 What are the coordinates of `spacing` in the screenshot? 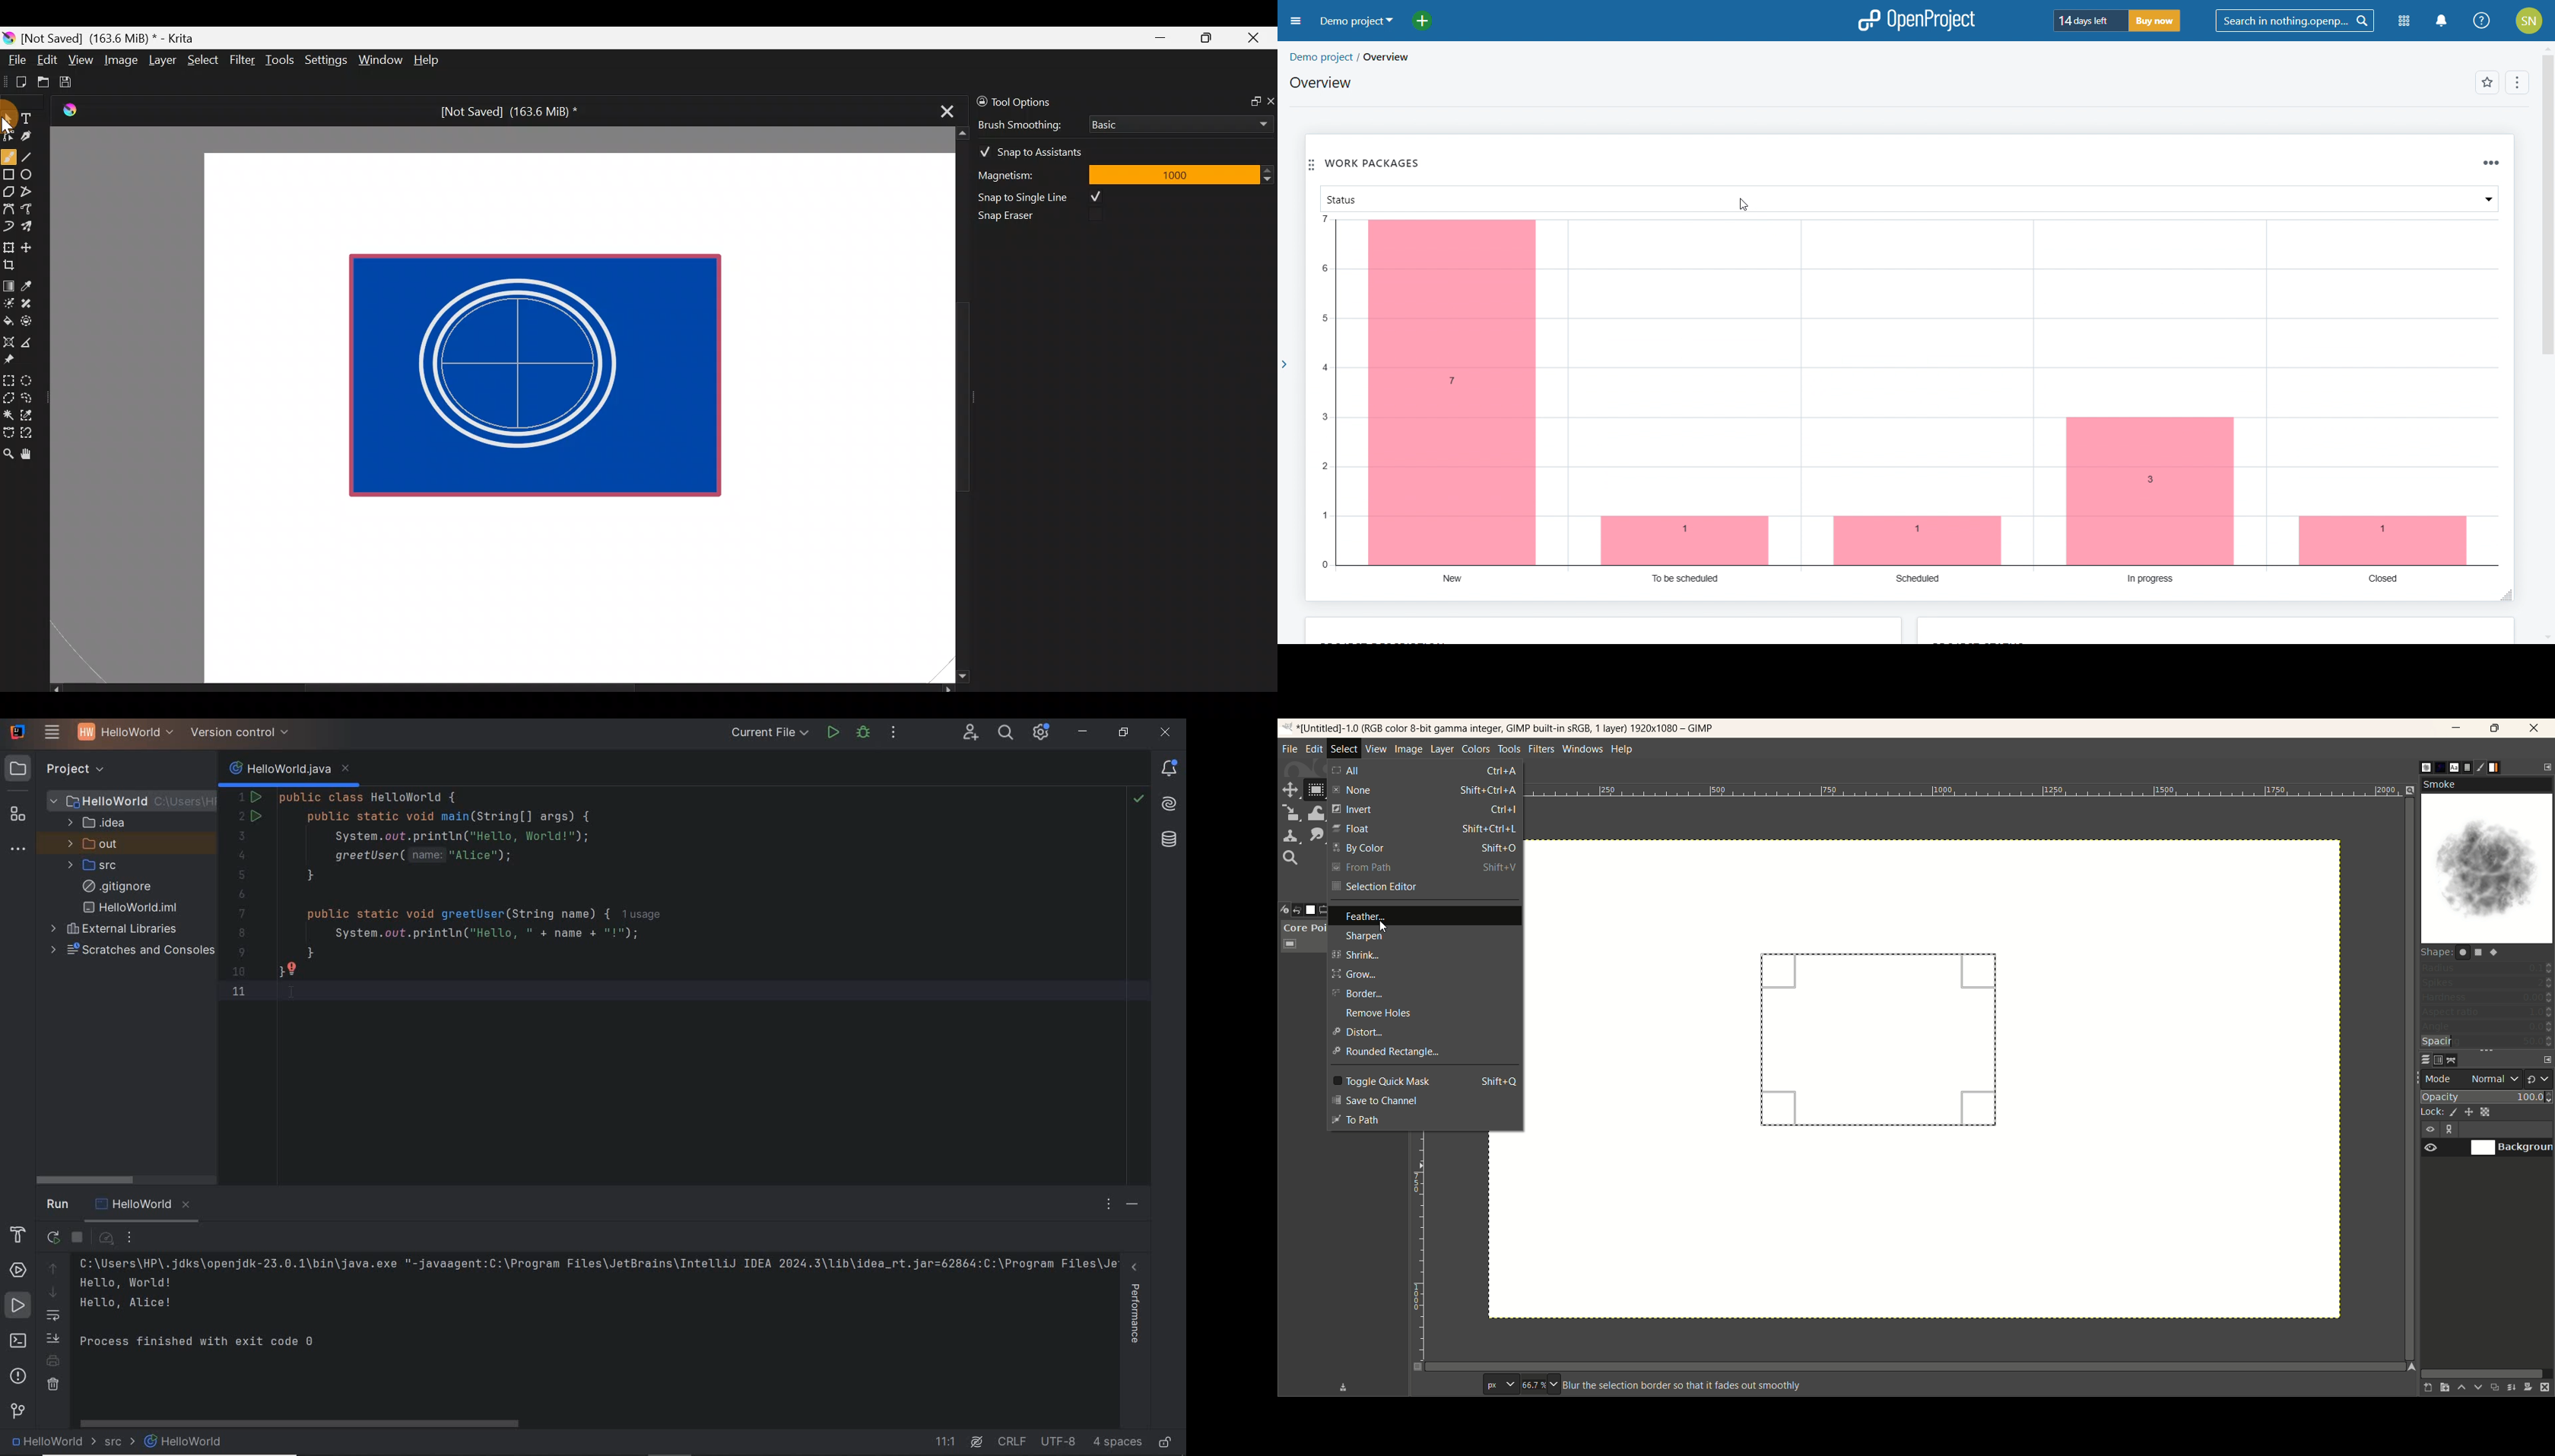 It's located at (2487, 1043).